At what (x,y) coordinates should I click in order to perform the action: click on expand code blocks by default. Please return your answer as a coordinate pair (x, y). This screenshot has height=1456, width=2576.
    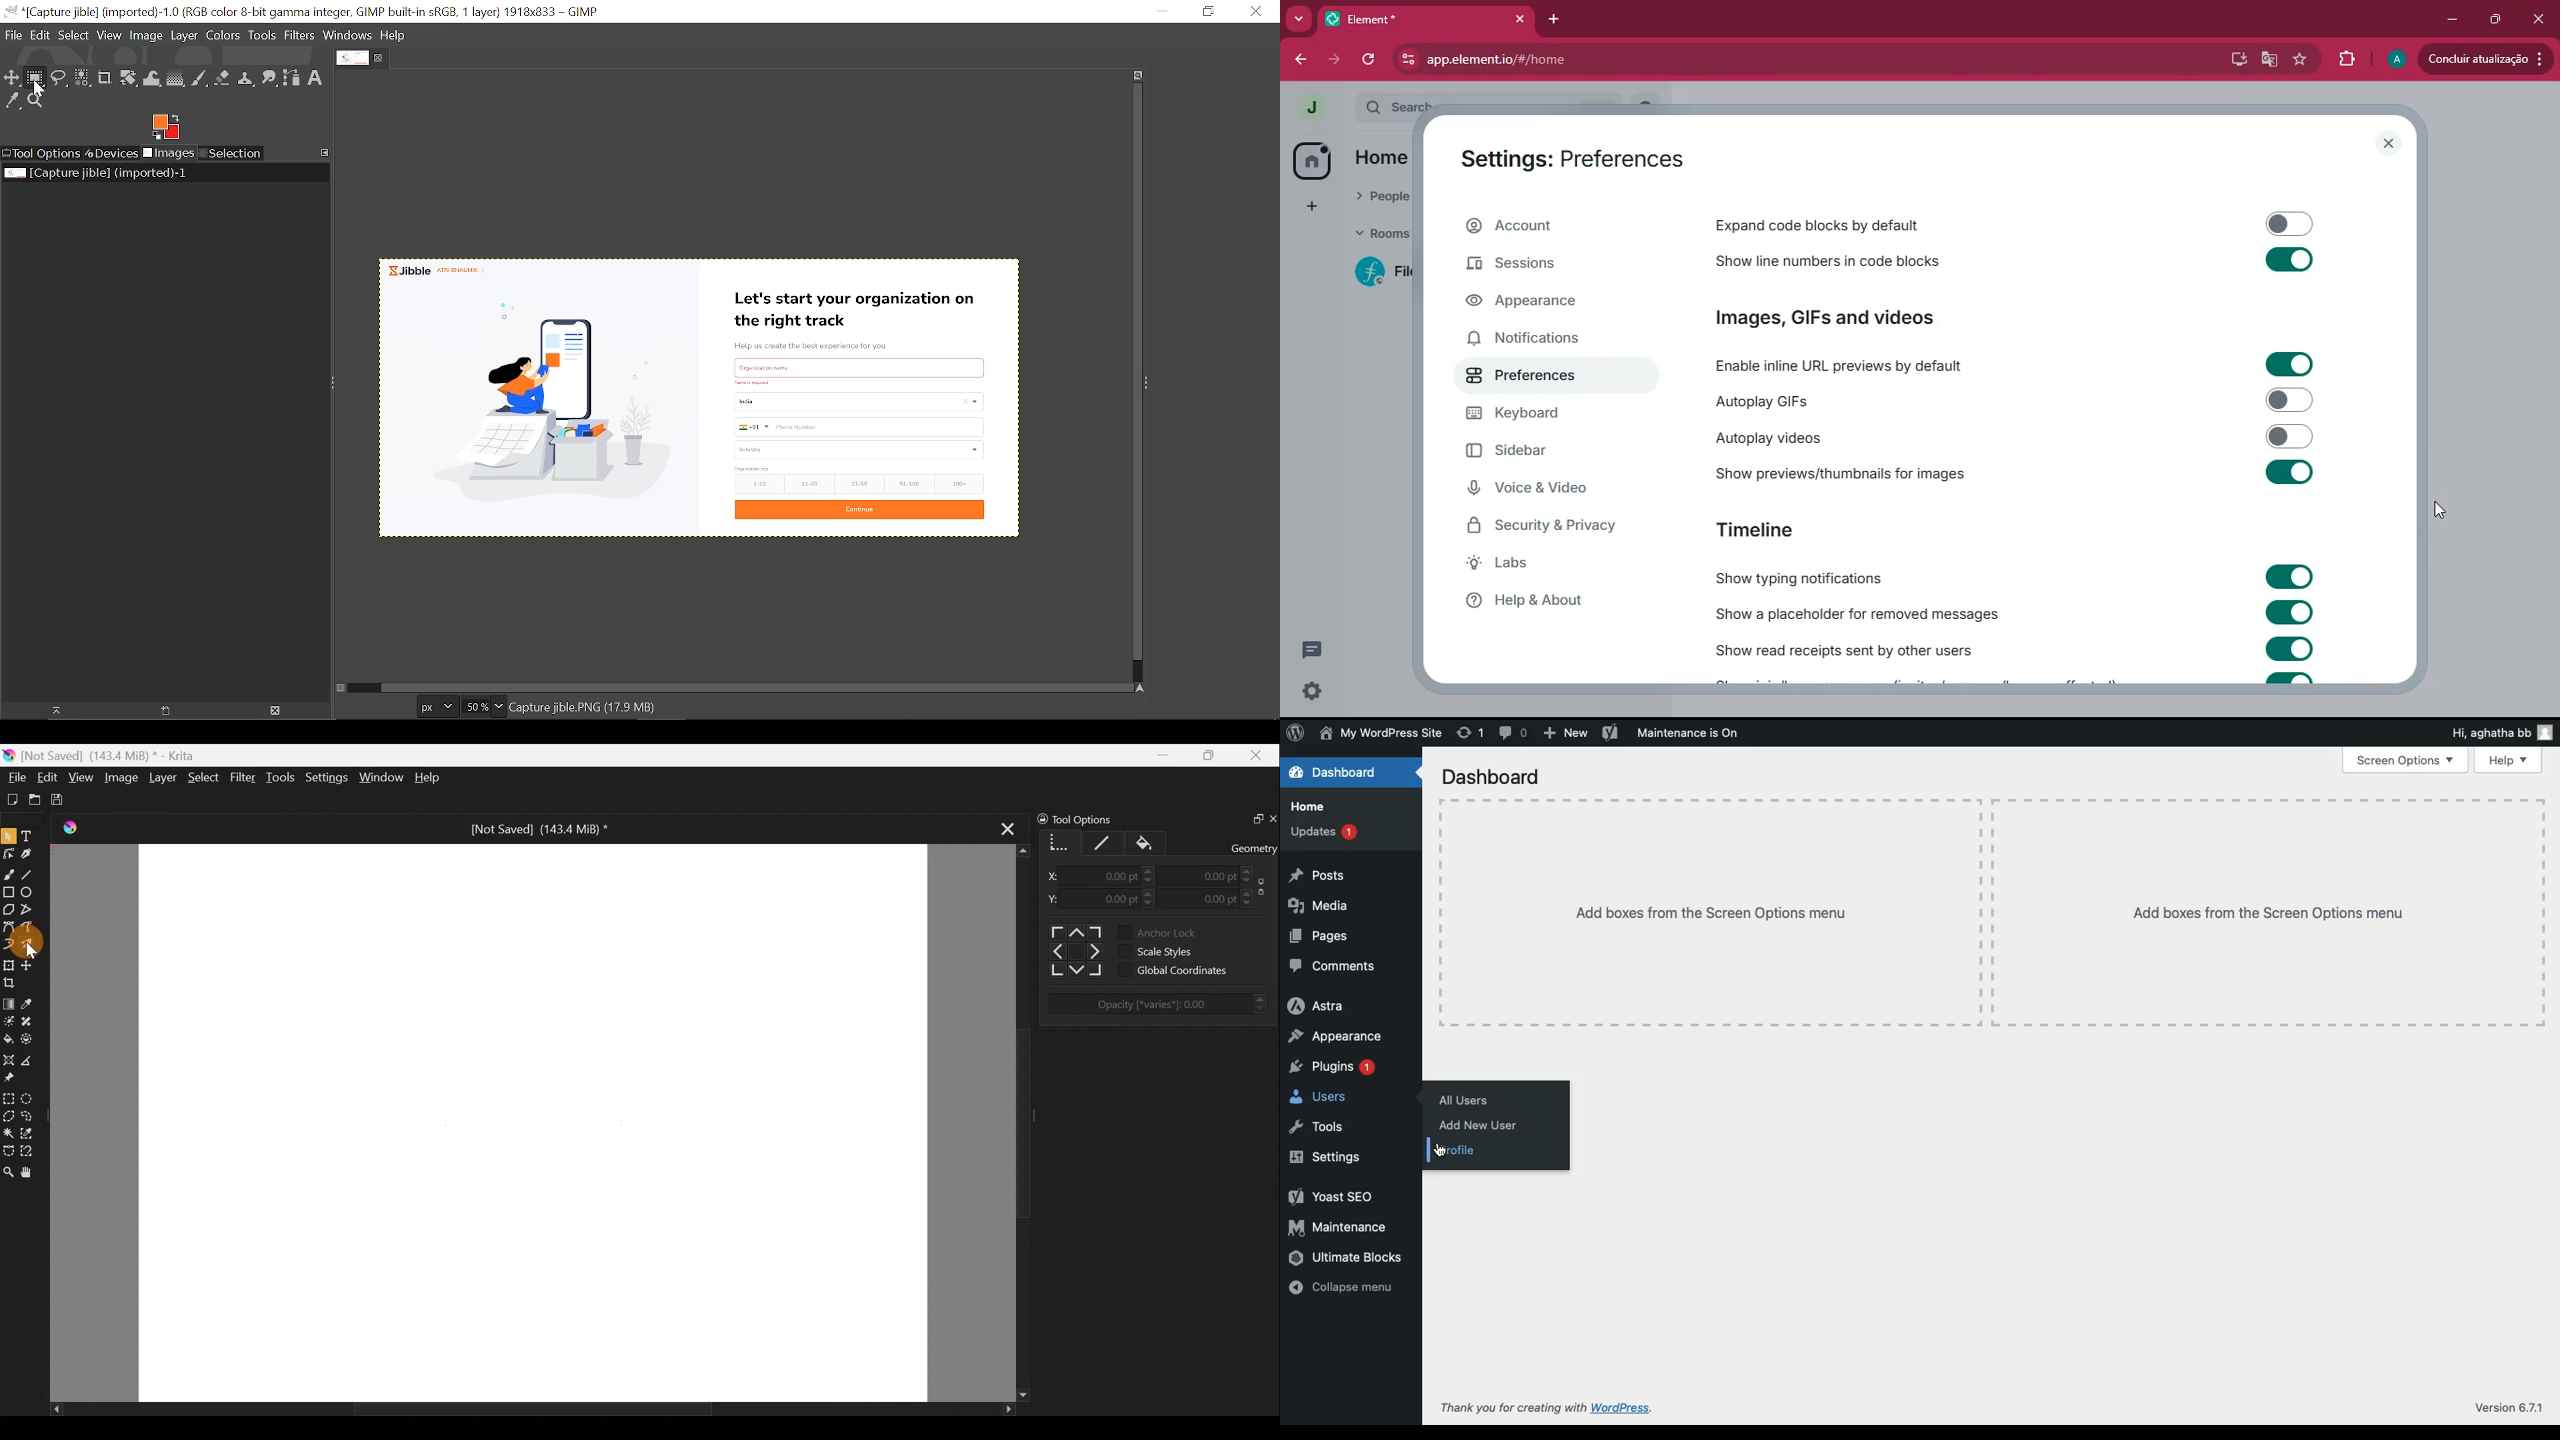
    Looking at the image, I should click on (1853, 225).